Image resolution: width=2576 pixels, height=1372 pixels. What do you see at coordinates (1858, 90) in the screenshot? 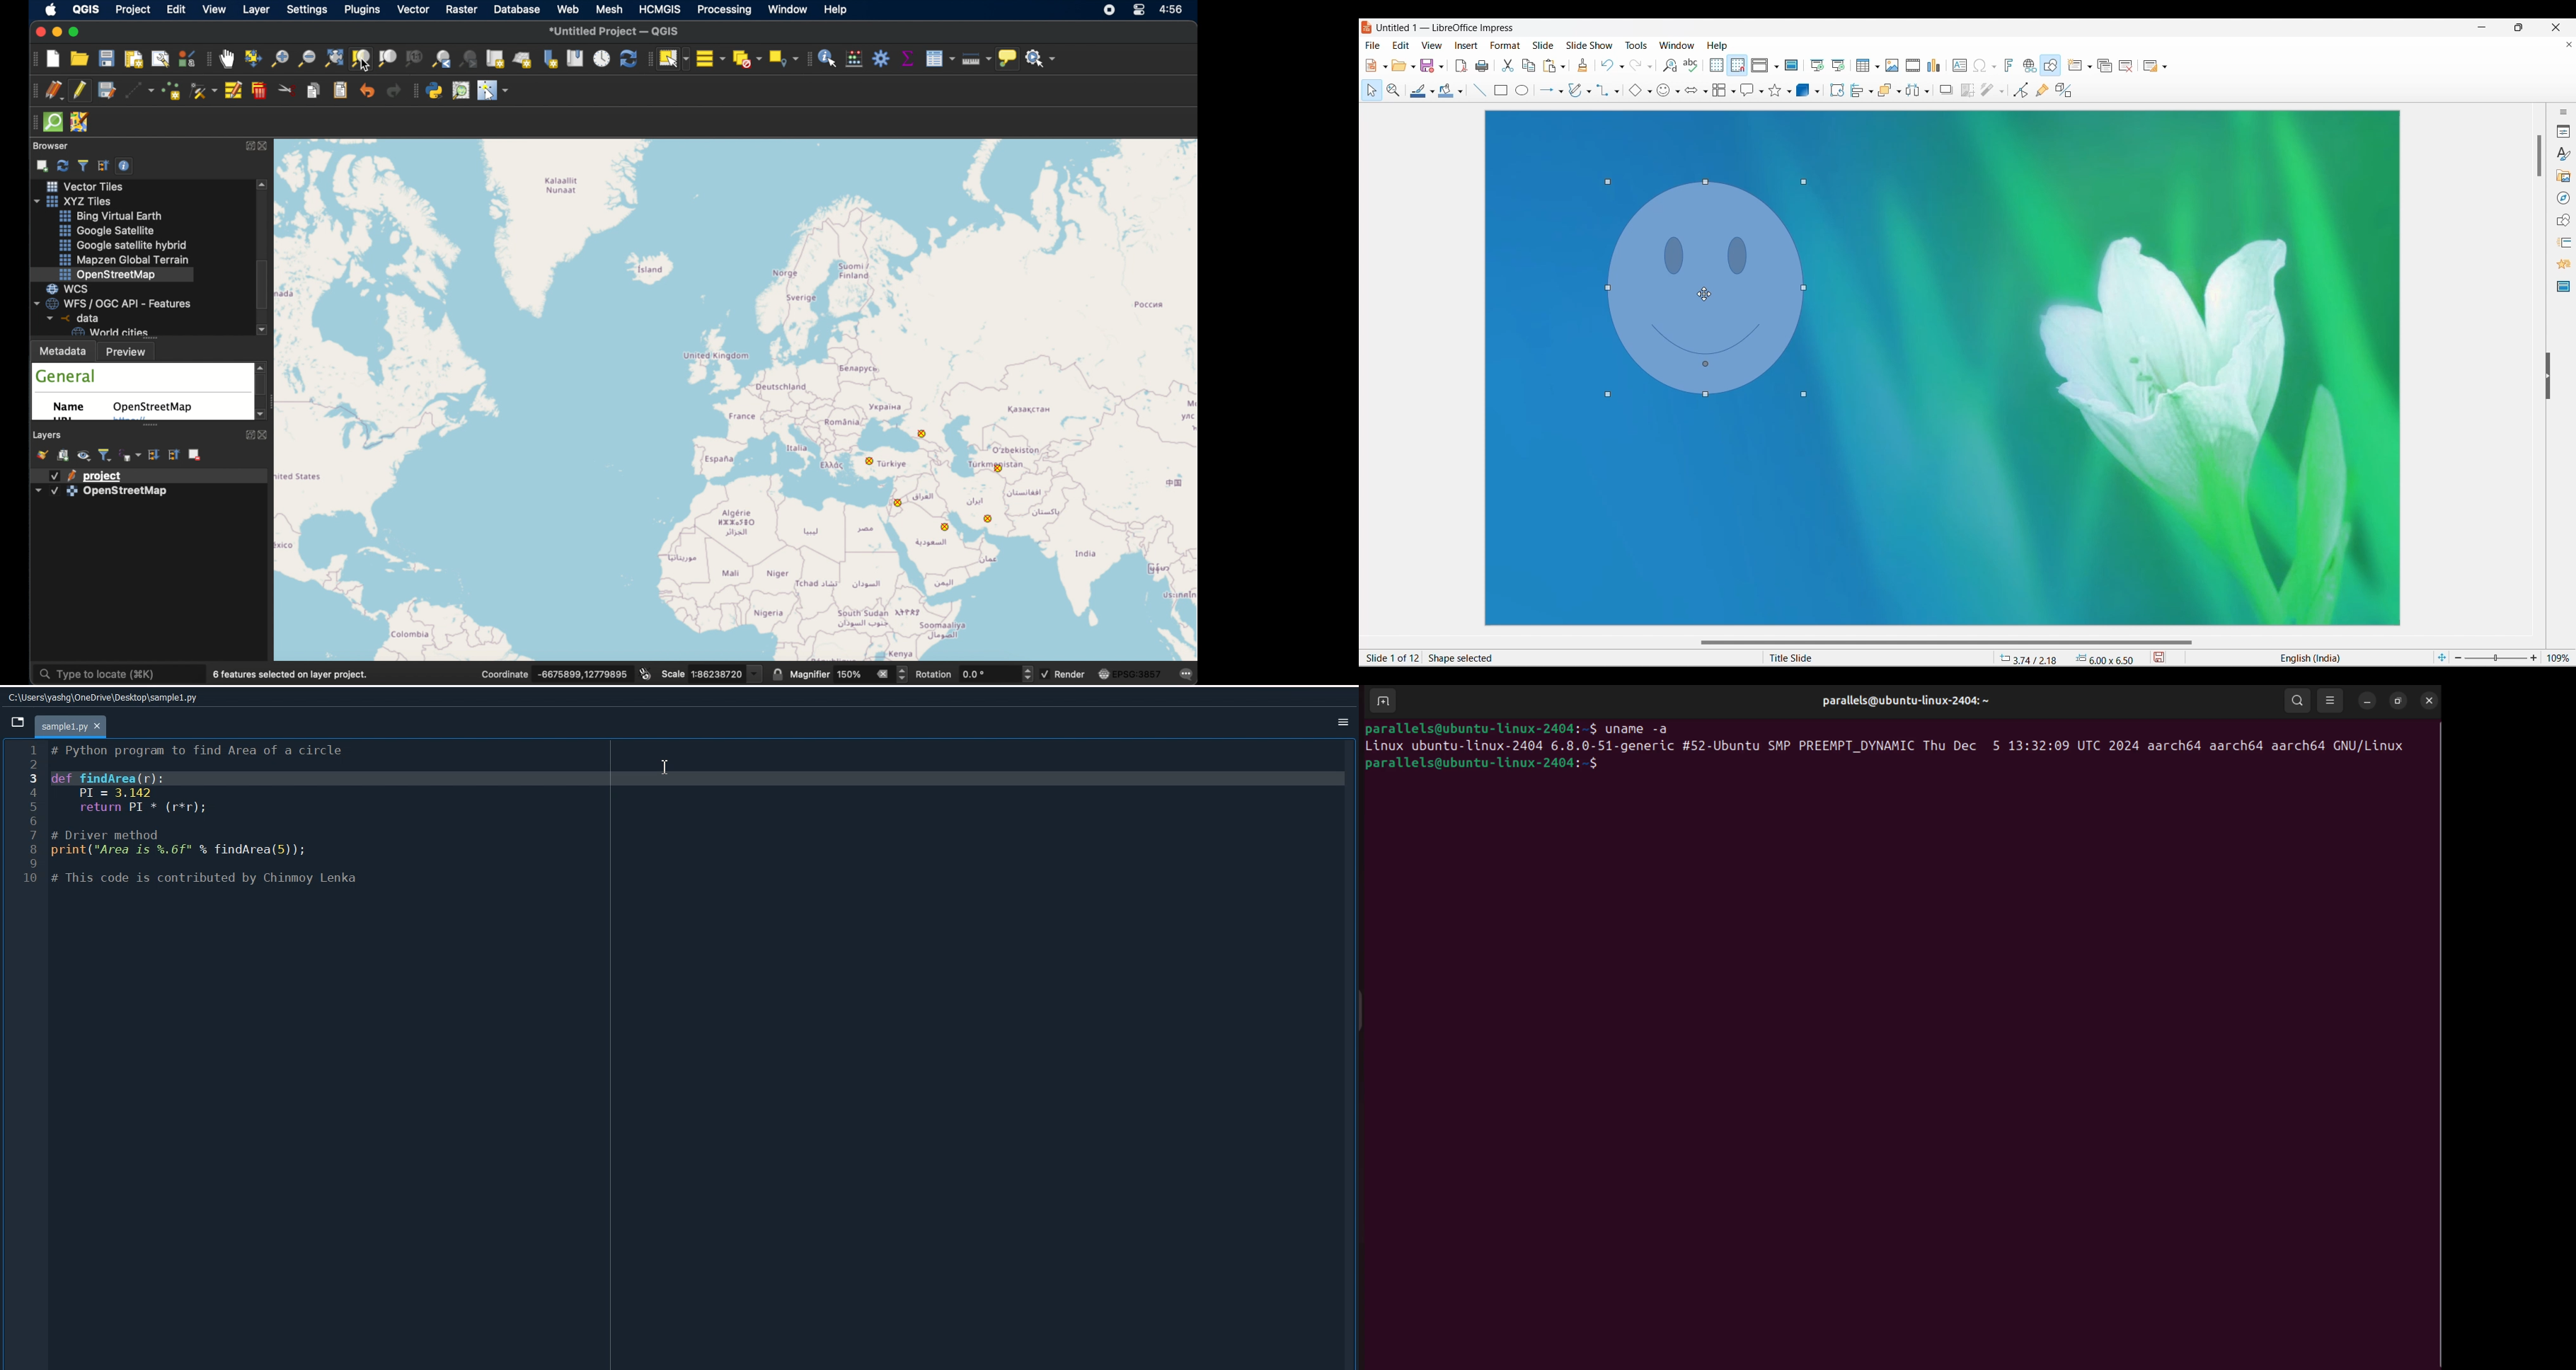
I see `Selected alignment` at bounding box center [1858, 90].